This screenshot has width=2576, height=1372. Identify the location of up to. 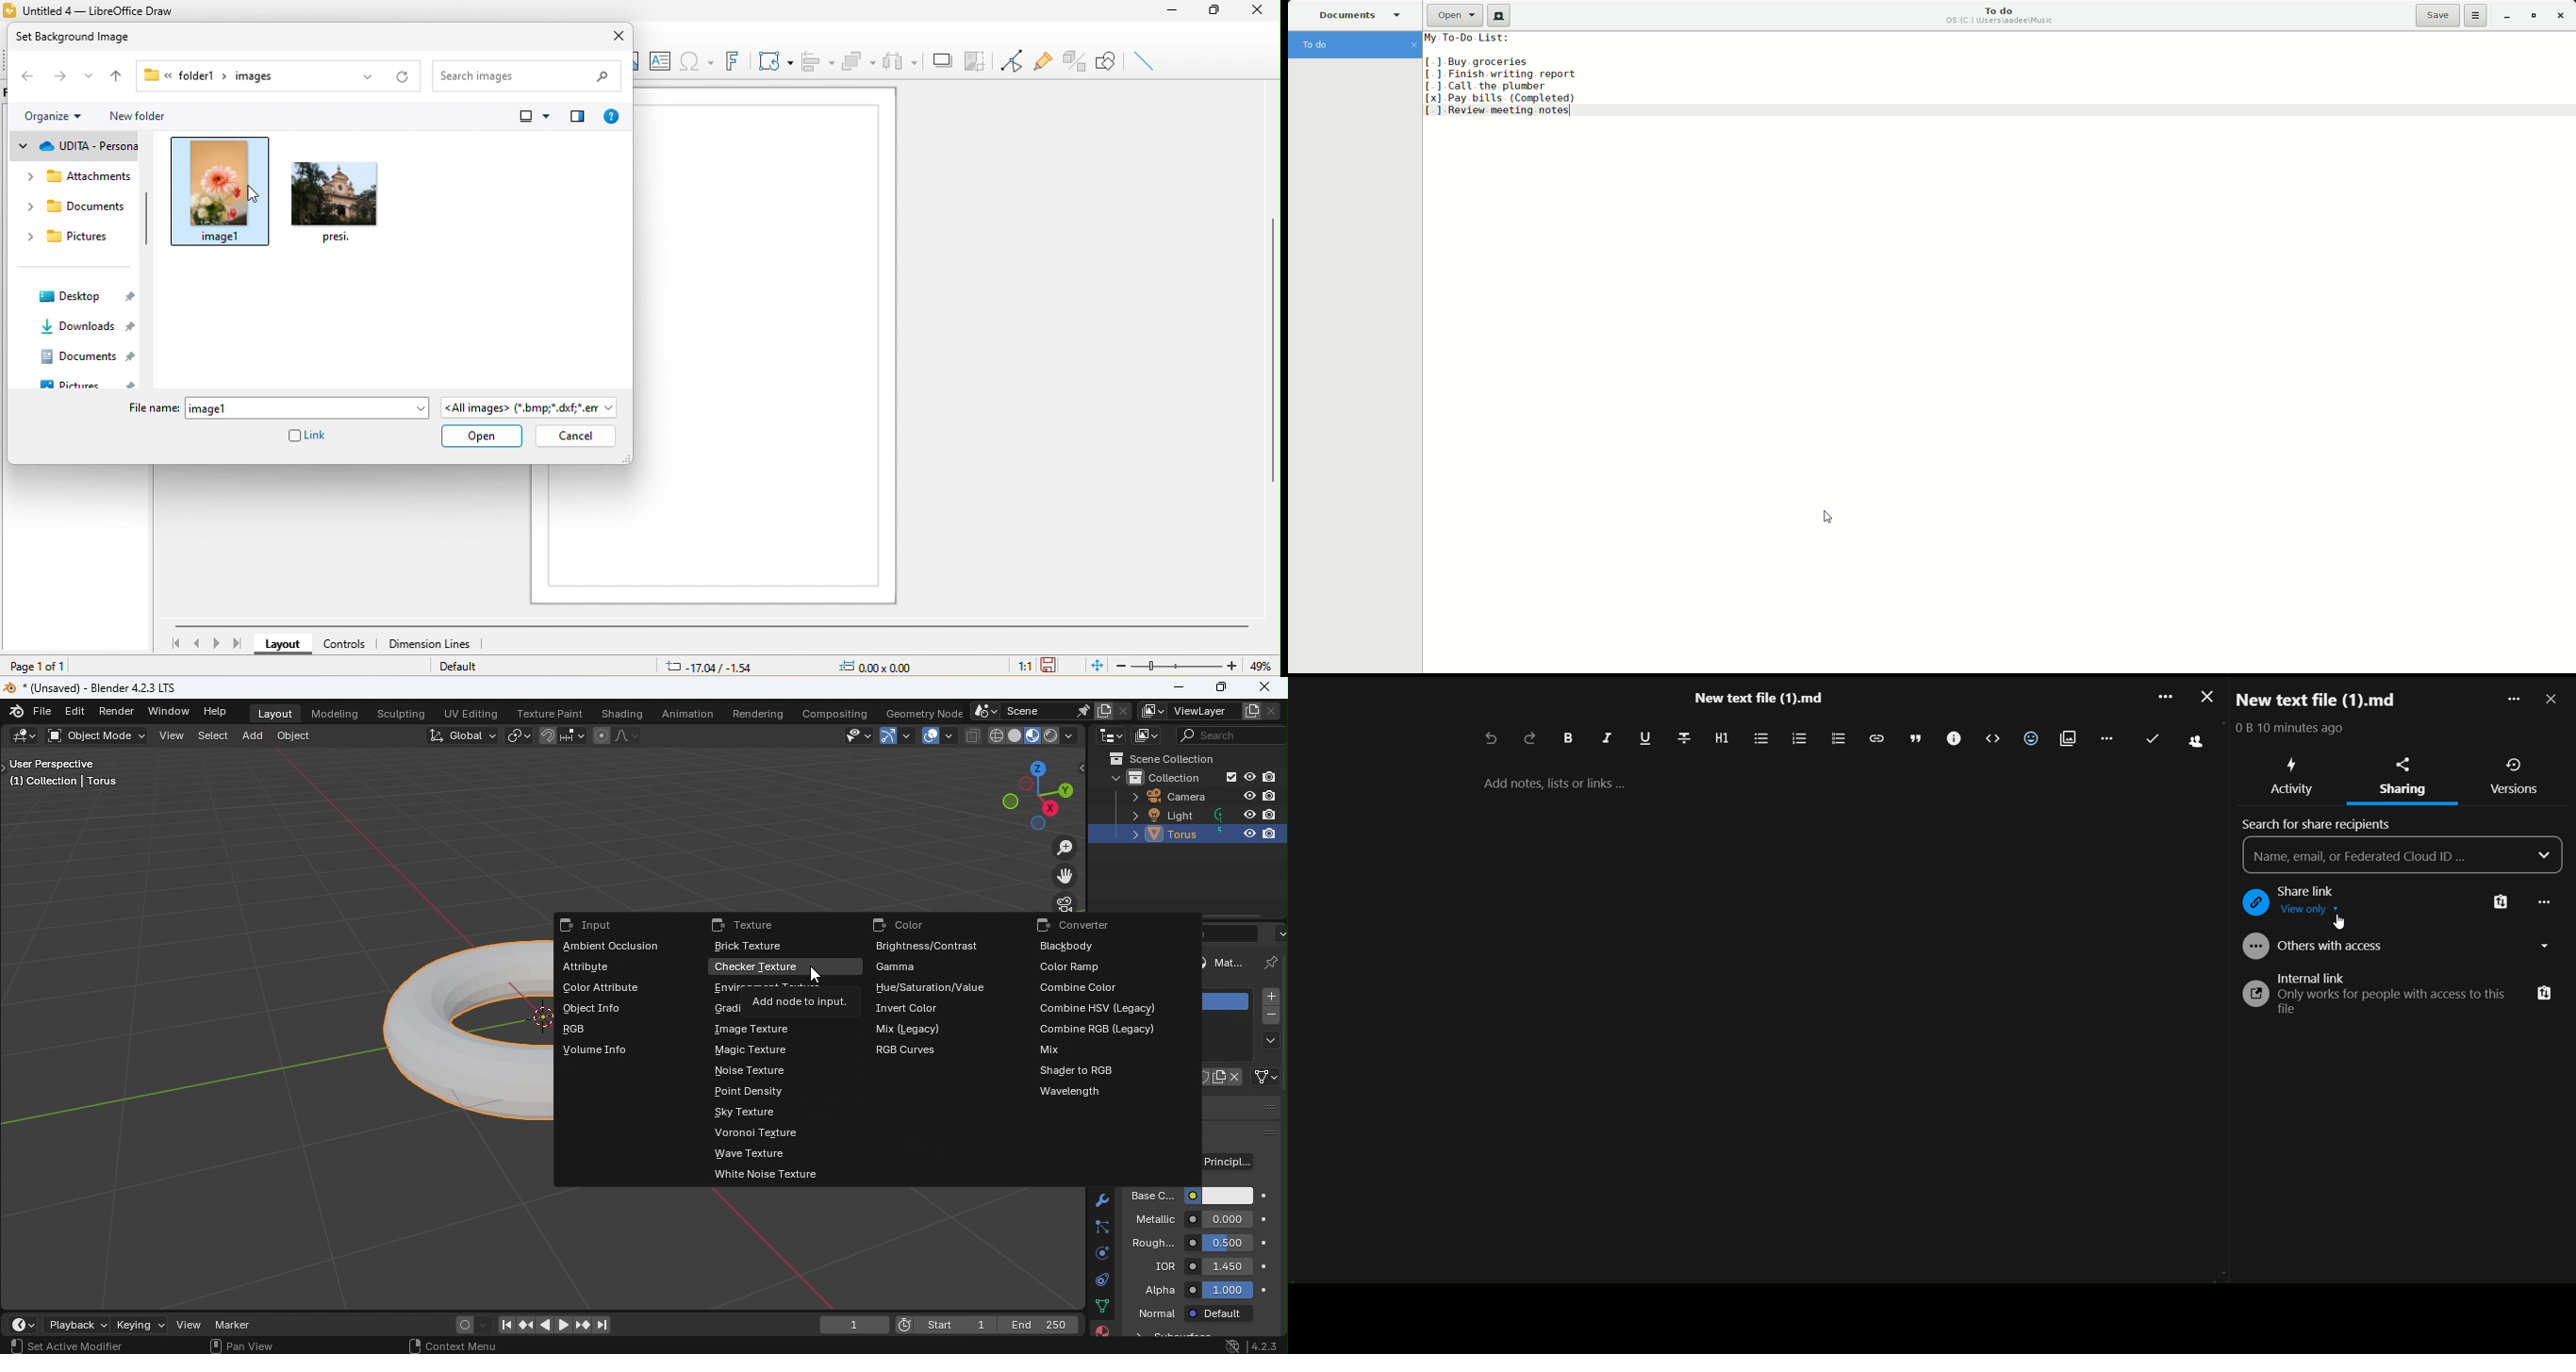
(115, 78).